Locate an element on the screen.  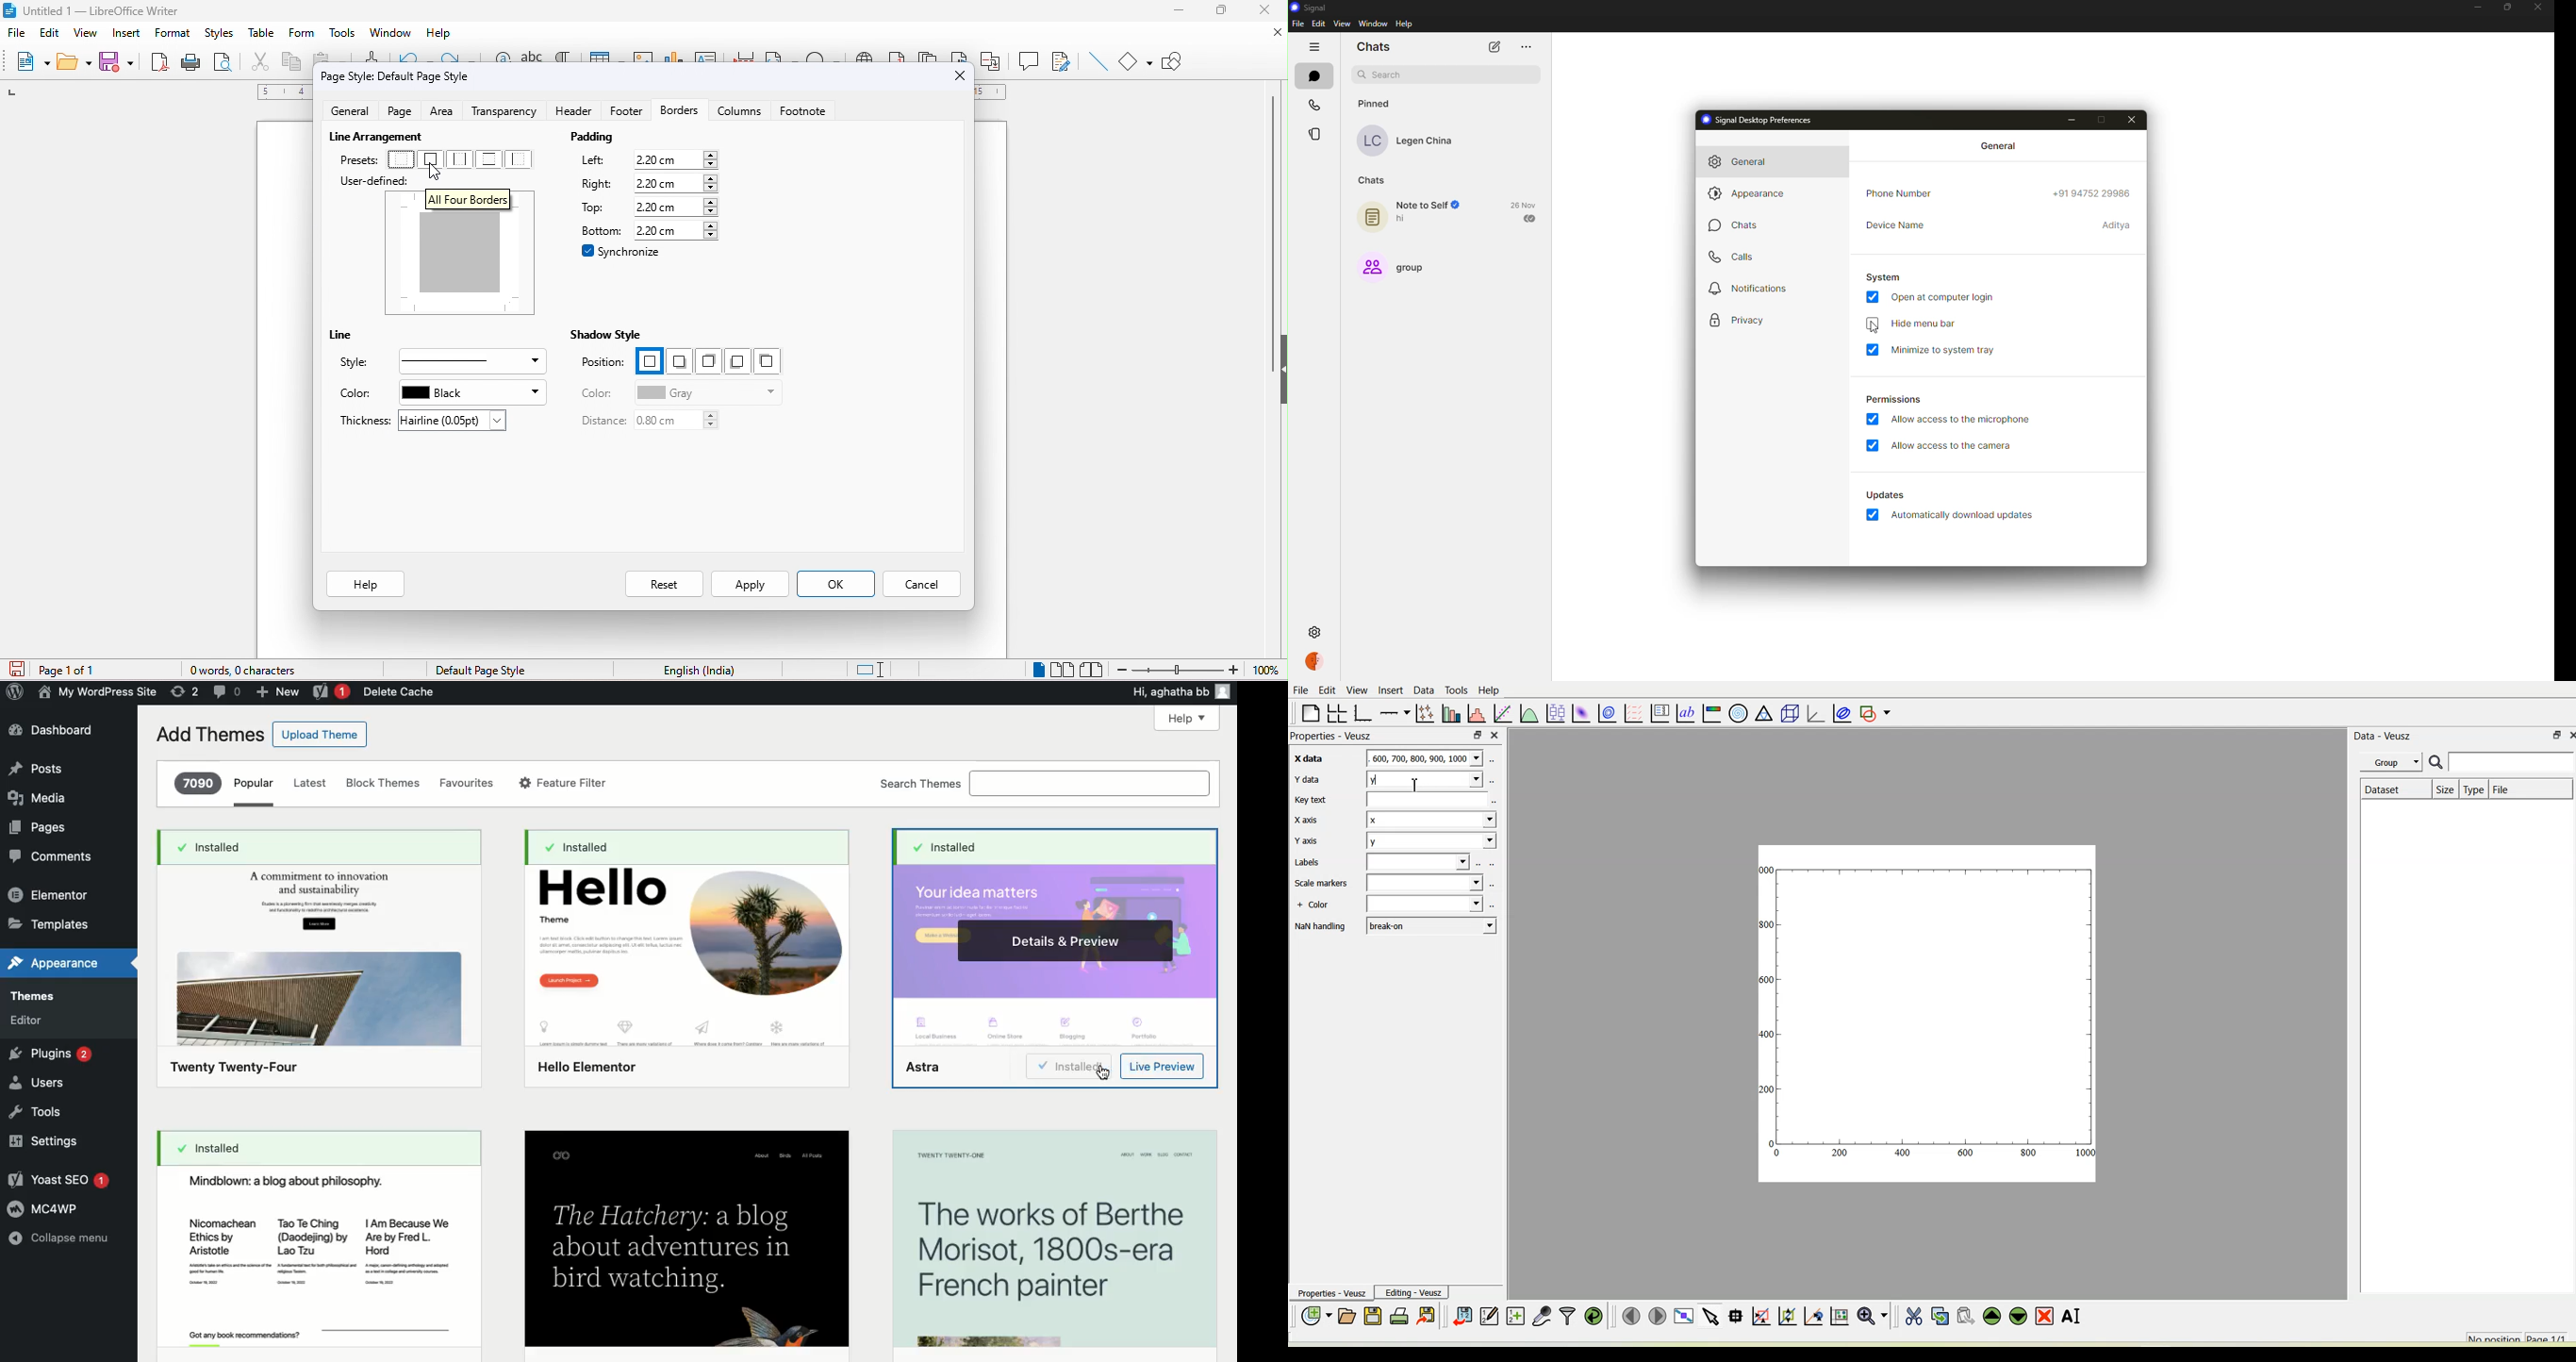
Hi, agatha bb is located at coordinates (1167, 692).